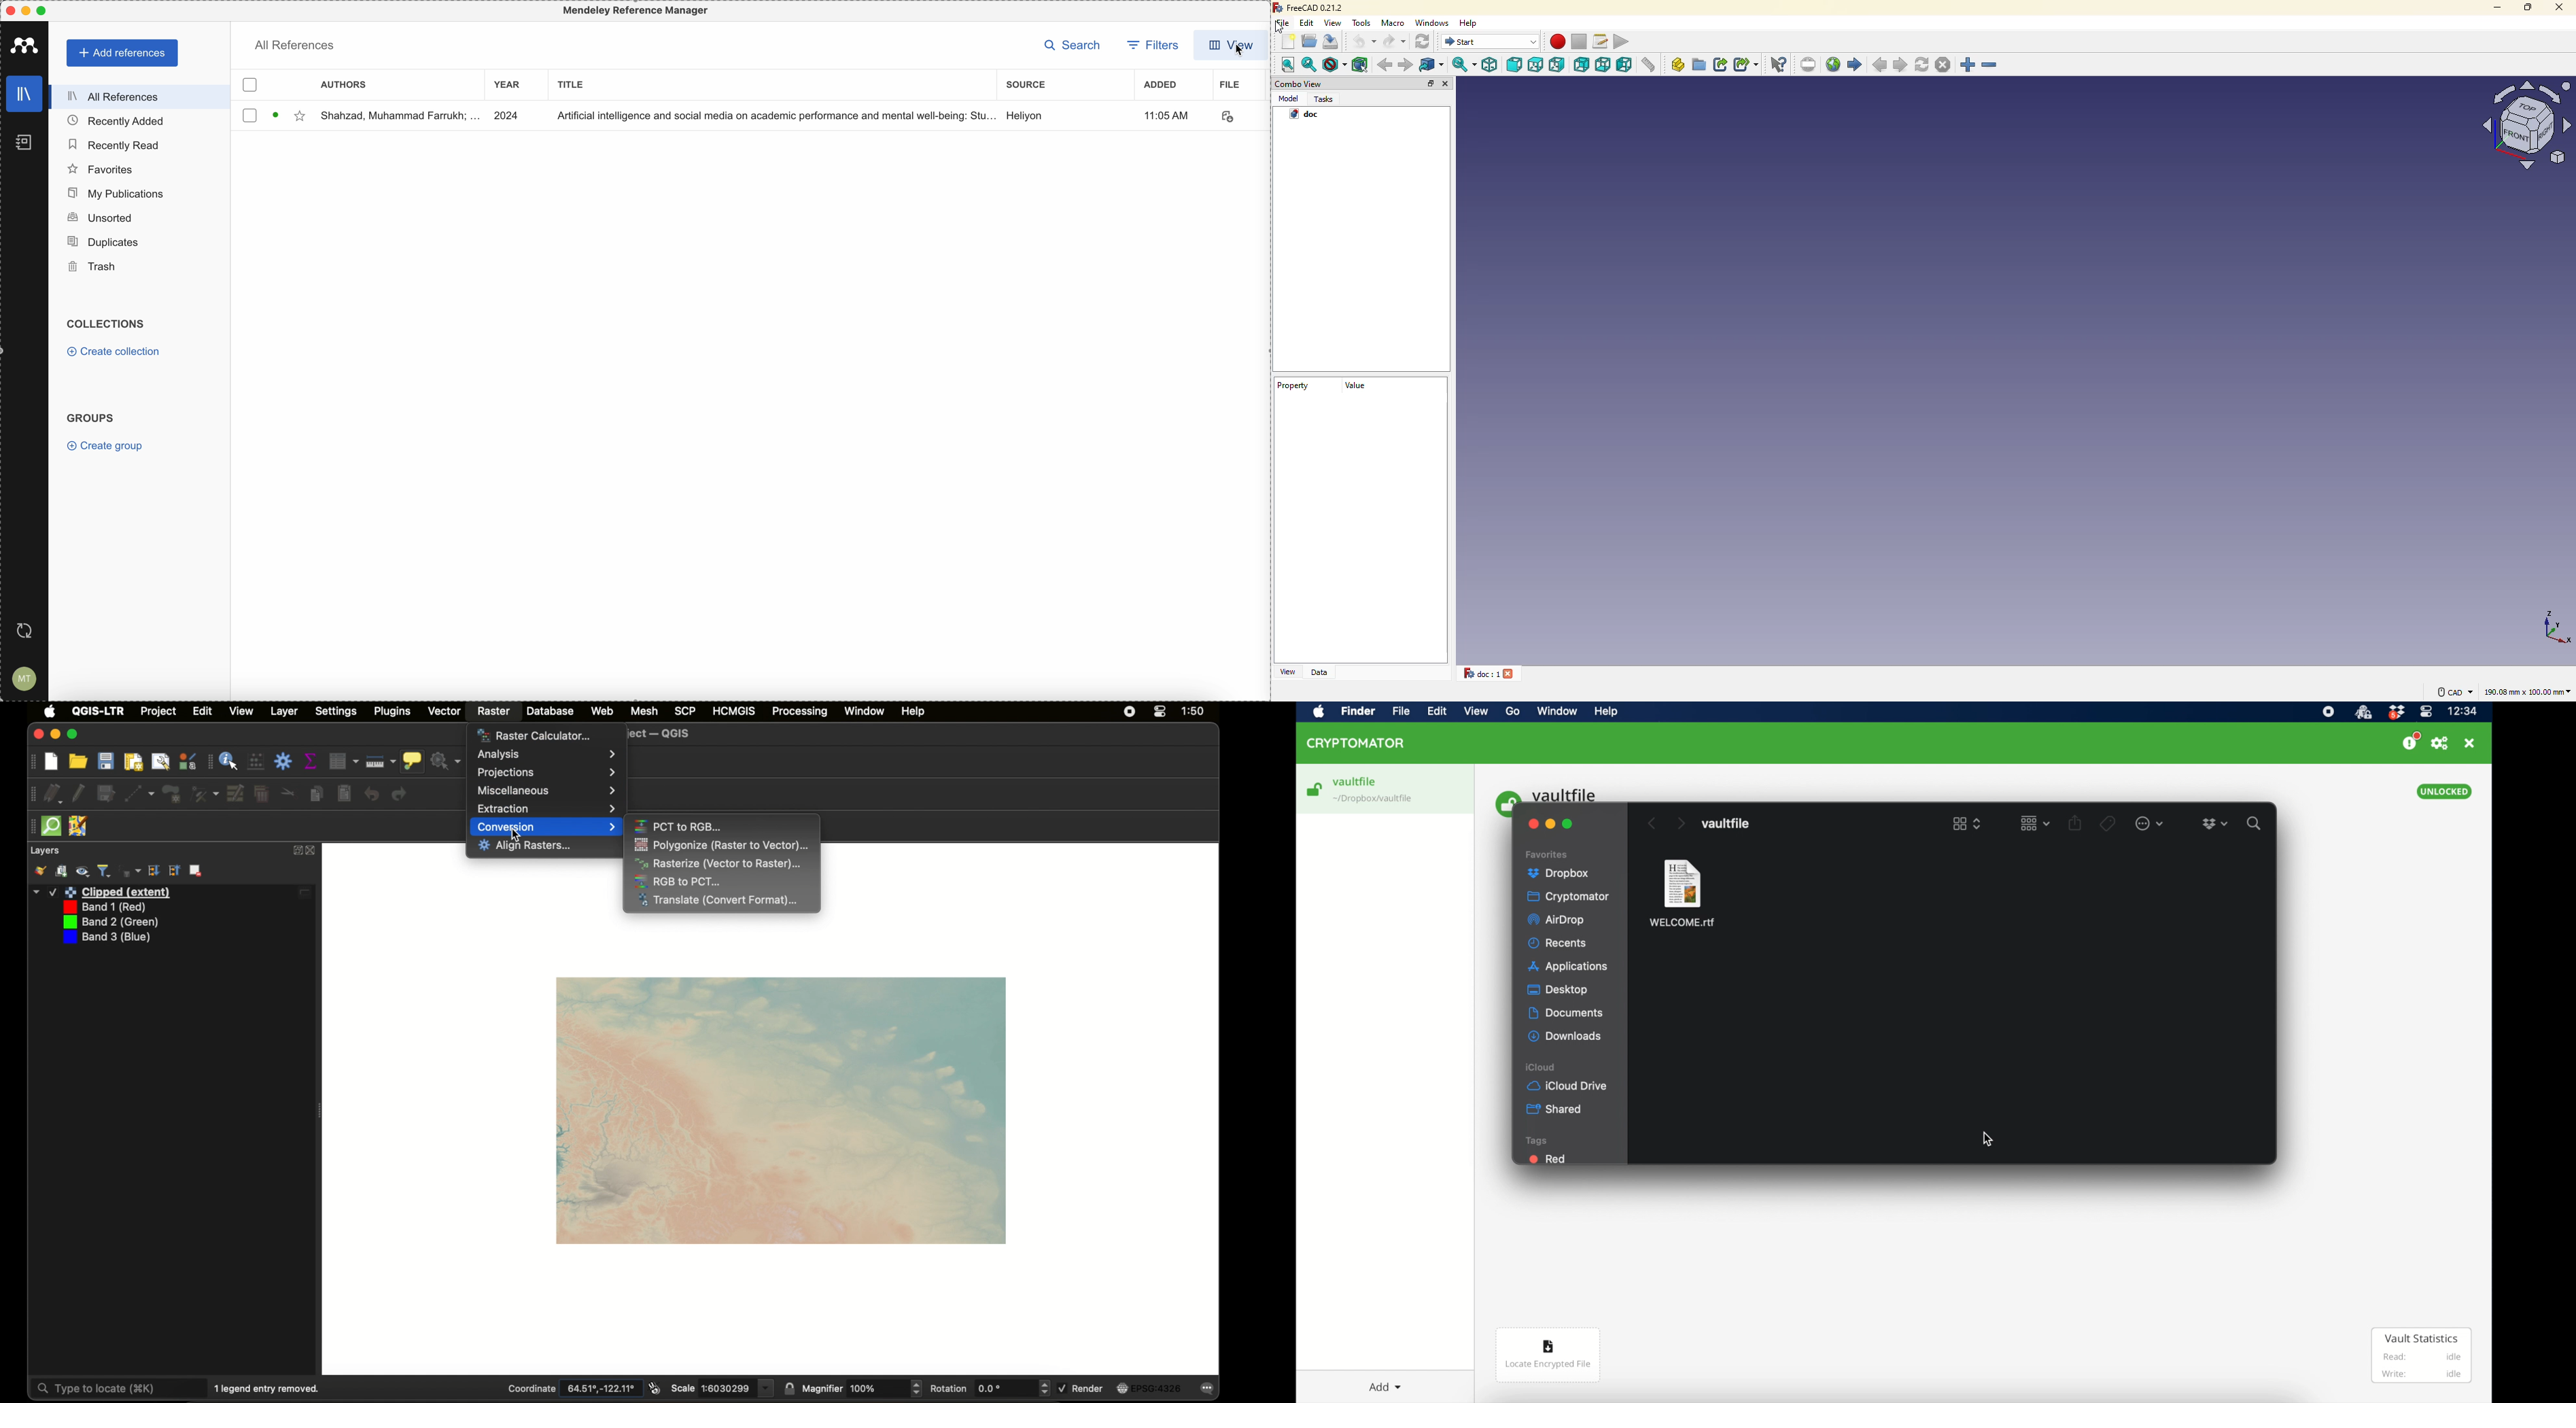  Describe the element at coordinates (336, 712) in the screenshot. I see `settings` at that location.